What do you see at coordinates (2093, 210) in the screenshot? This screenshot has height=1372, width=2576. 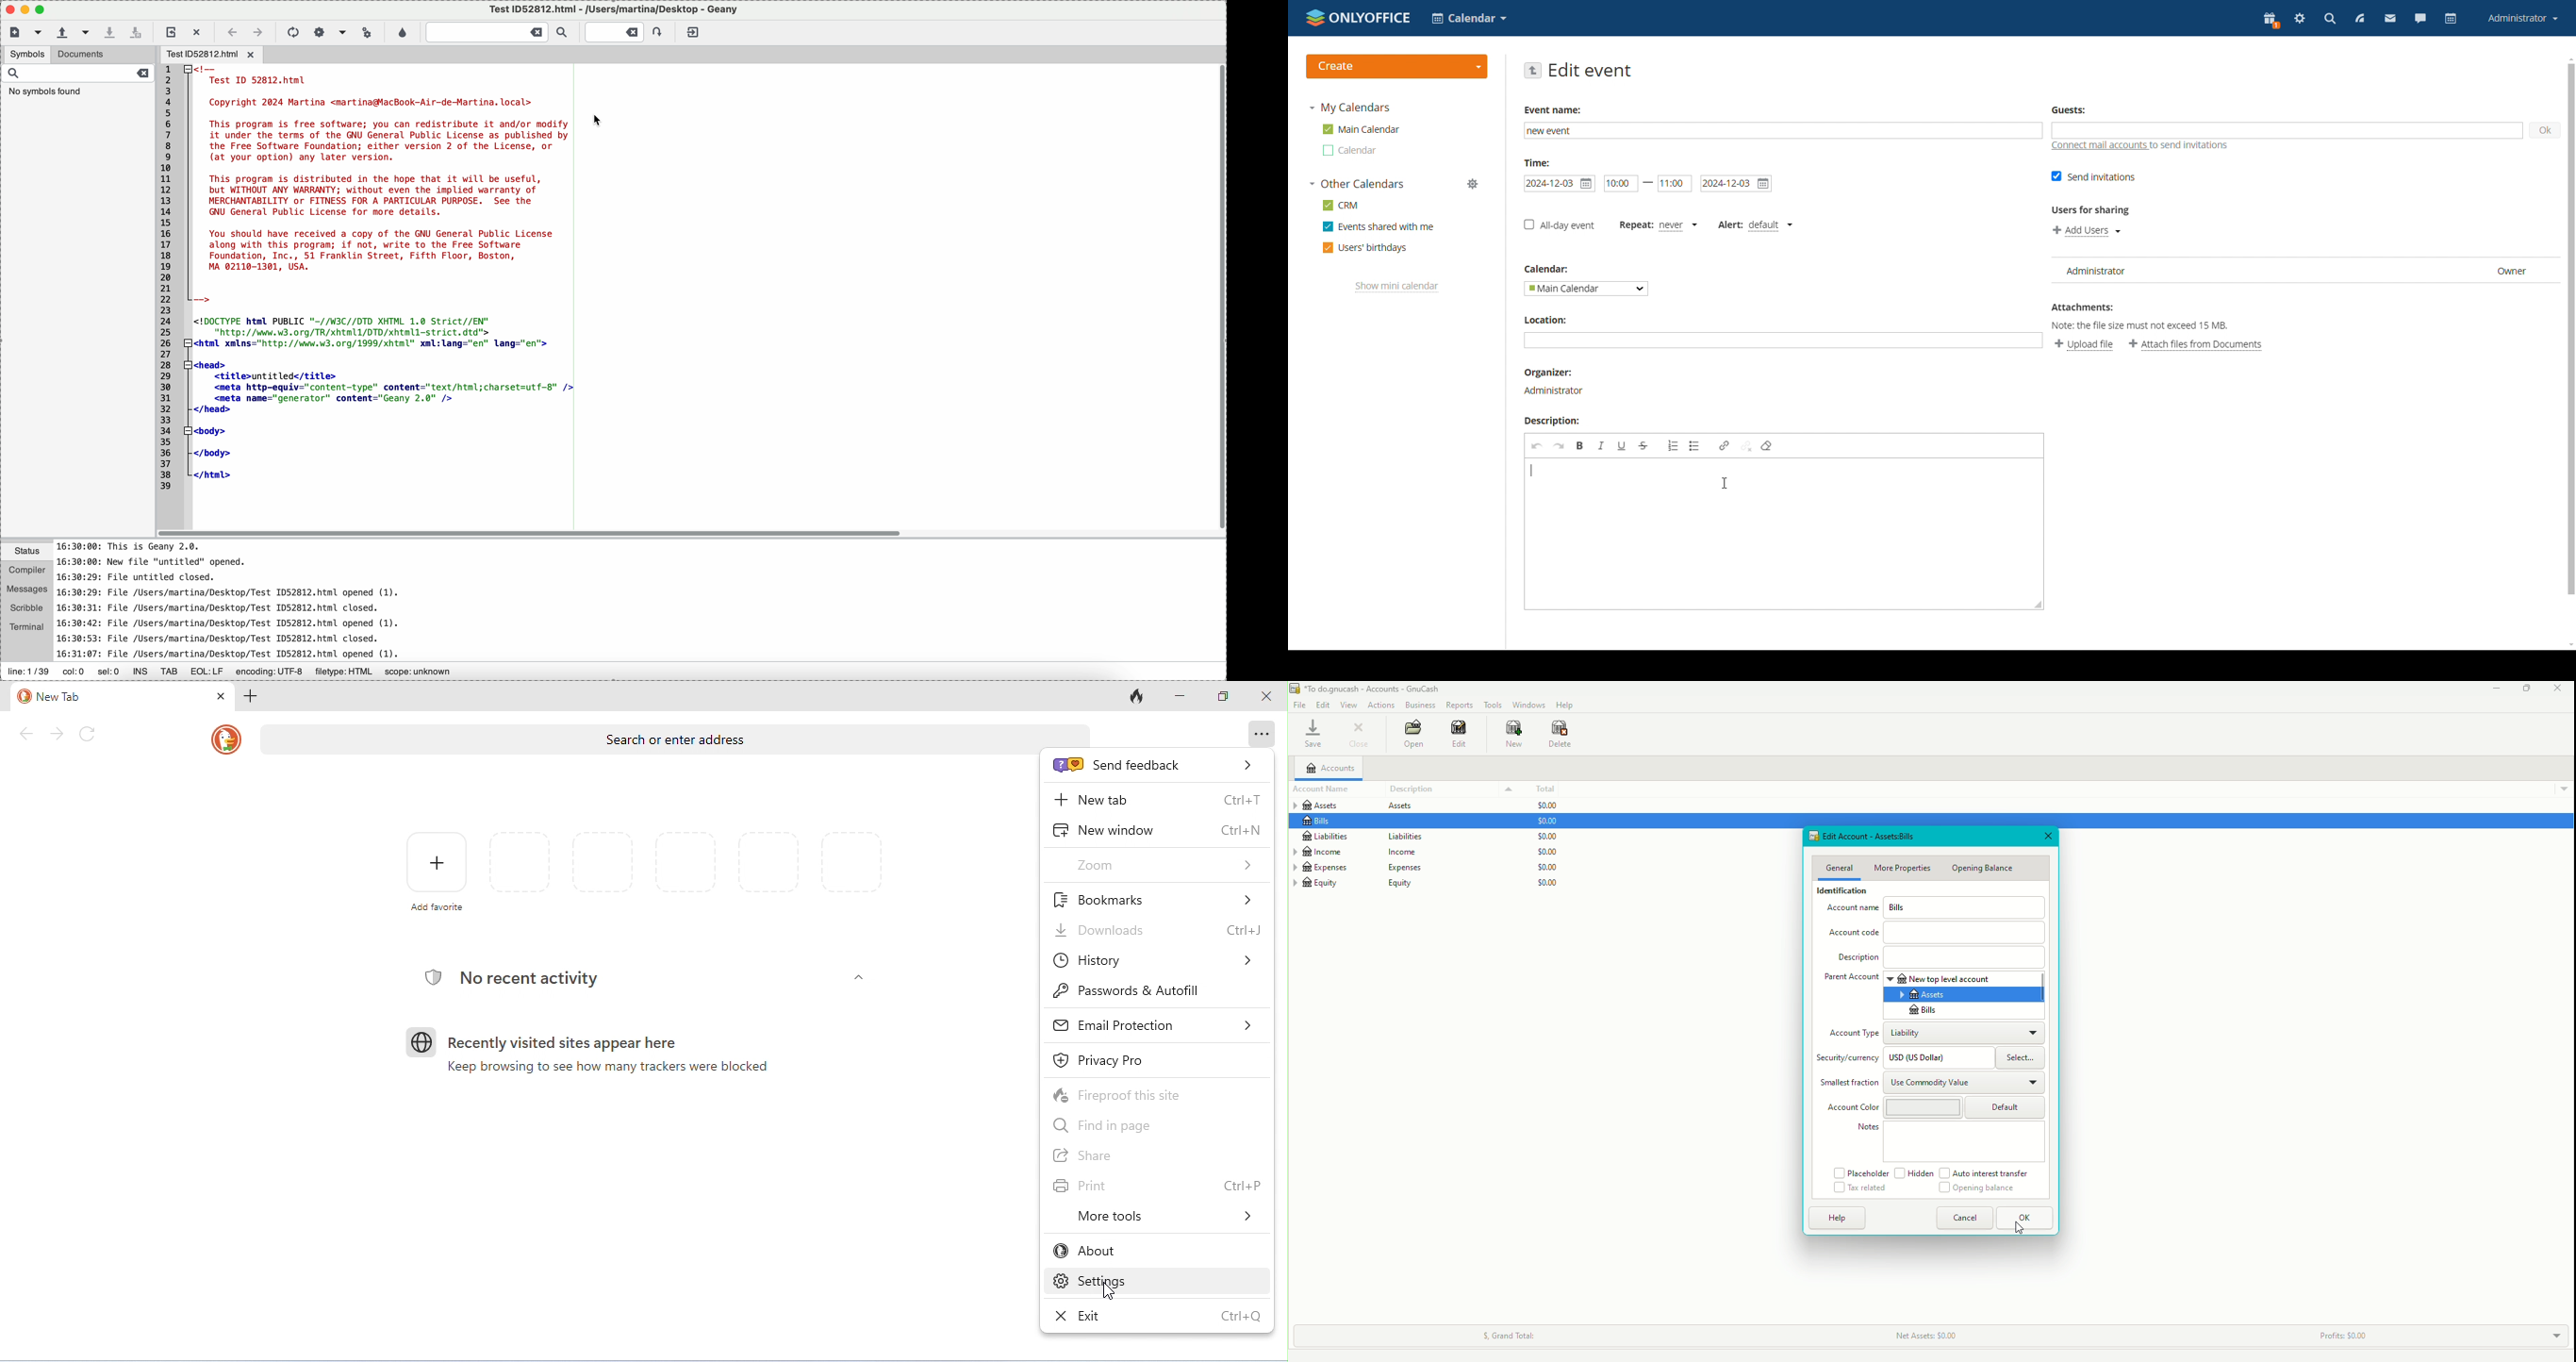 I see `Users for sharing` at bounding box center [2093, 210].